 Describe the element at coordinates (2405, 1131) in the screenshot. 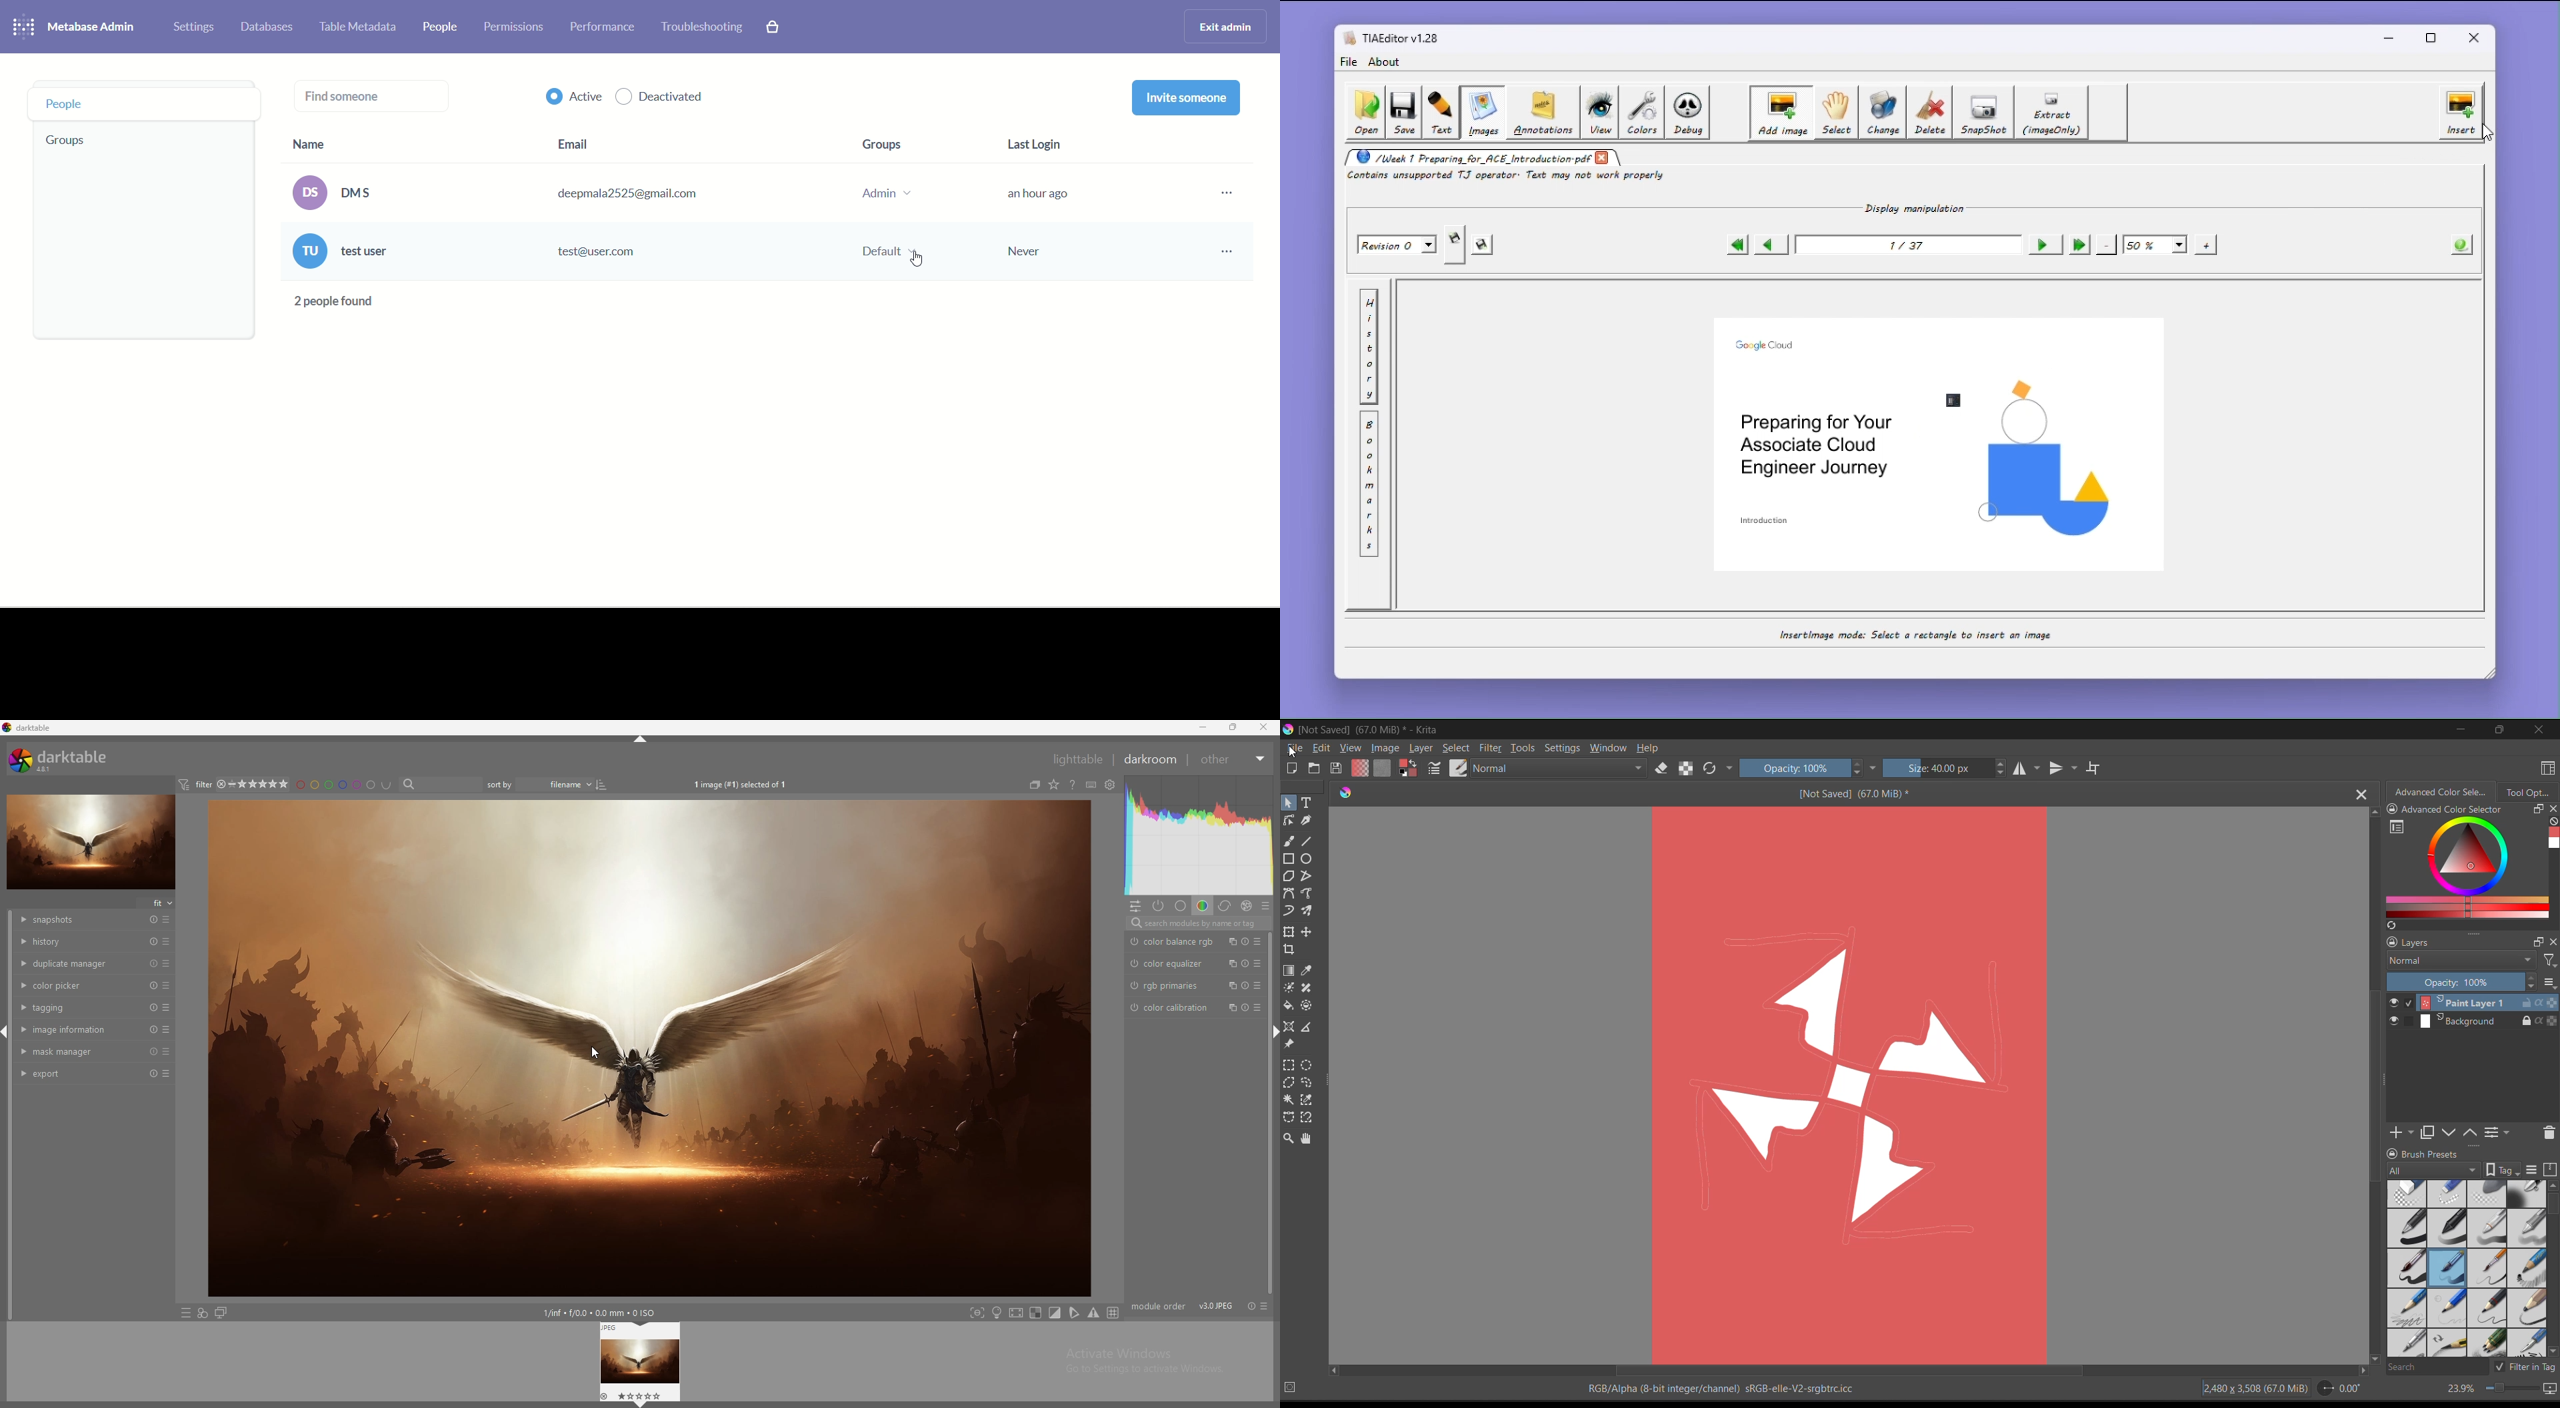

I see `add` at that location.